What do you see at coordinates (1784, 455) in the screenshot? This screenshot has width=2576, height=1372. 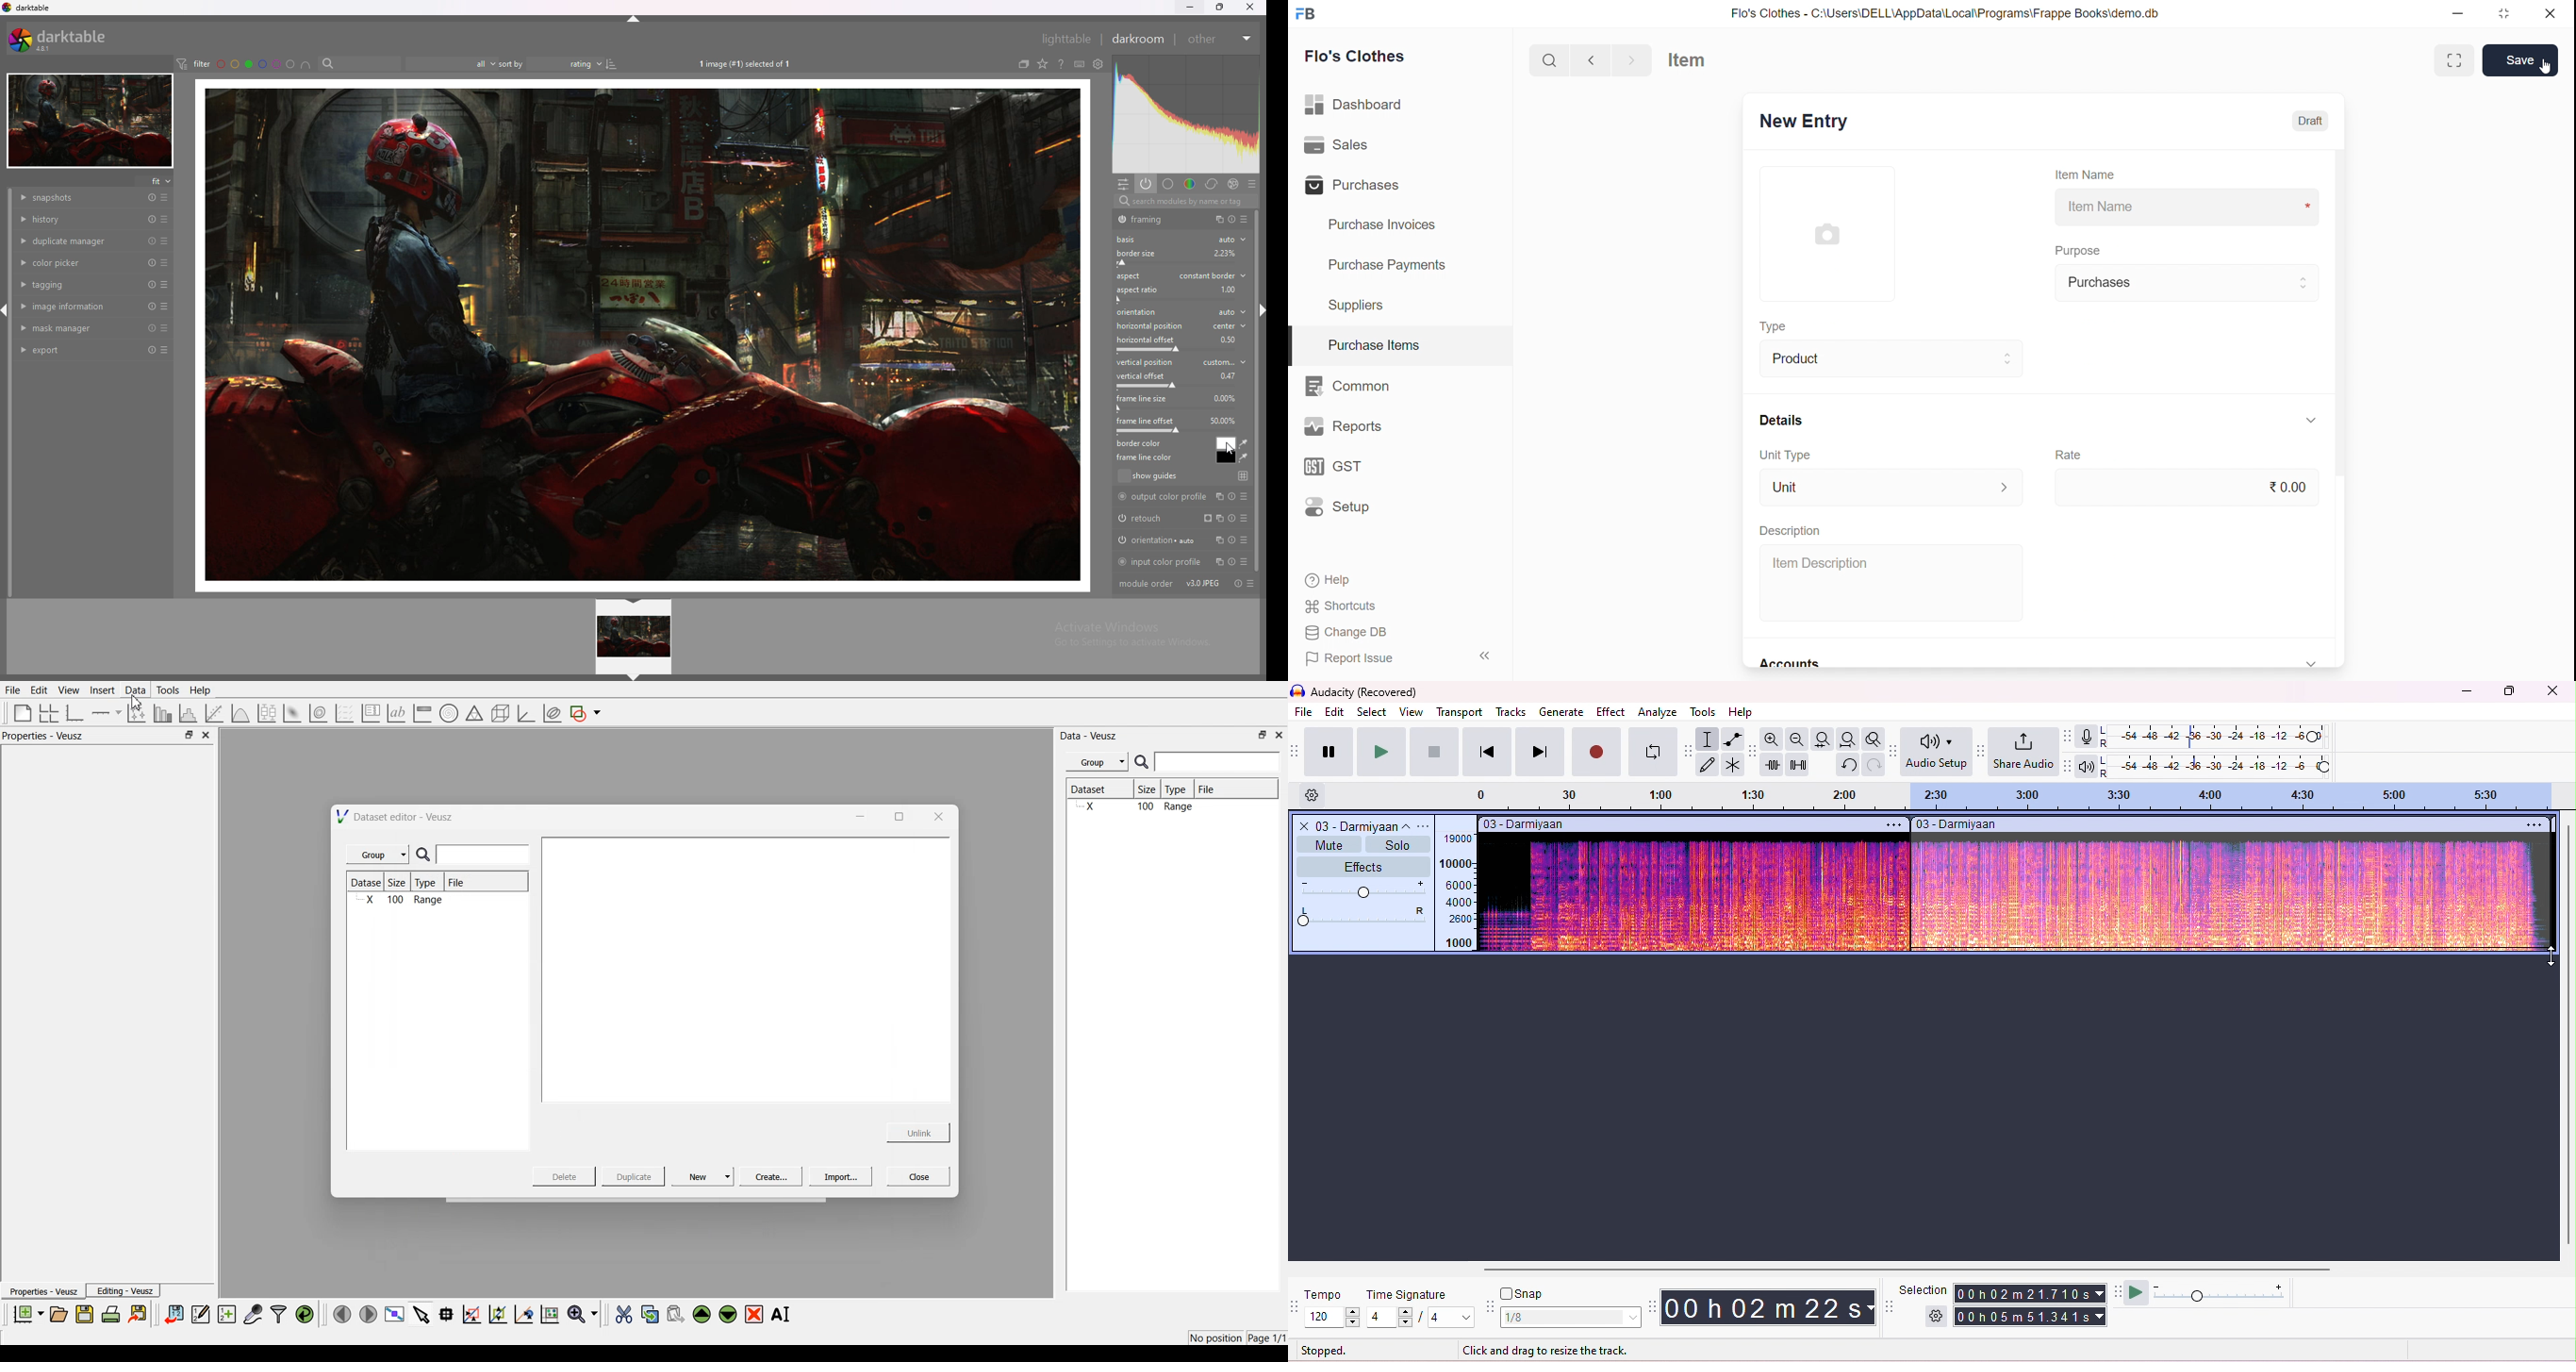 I see `Unit Type` at bounding box center [1784, 455].